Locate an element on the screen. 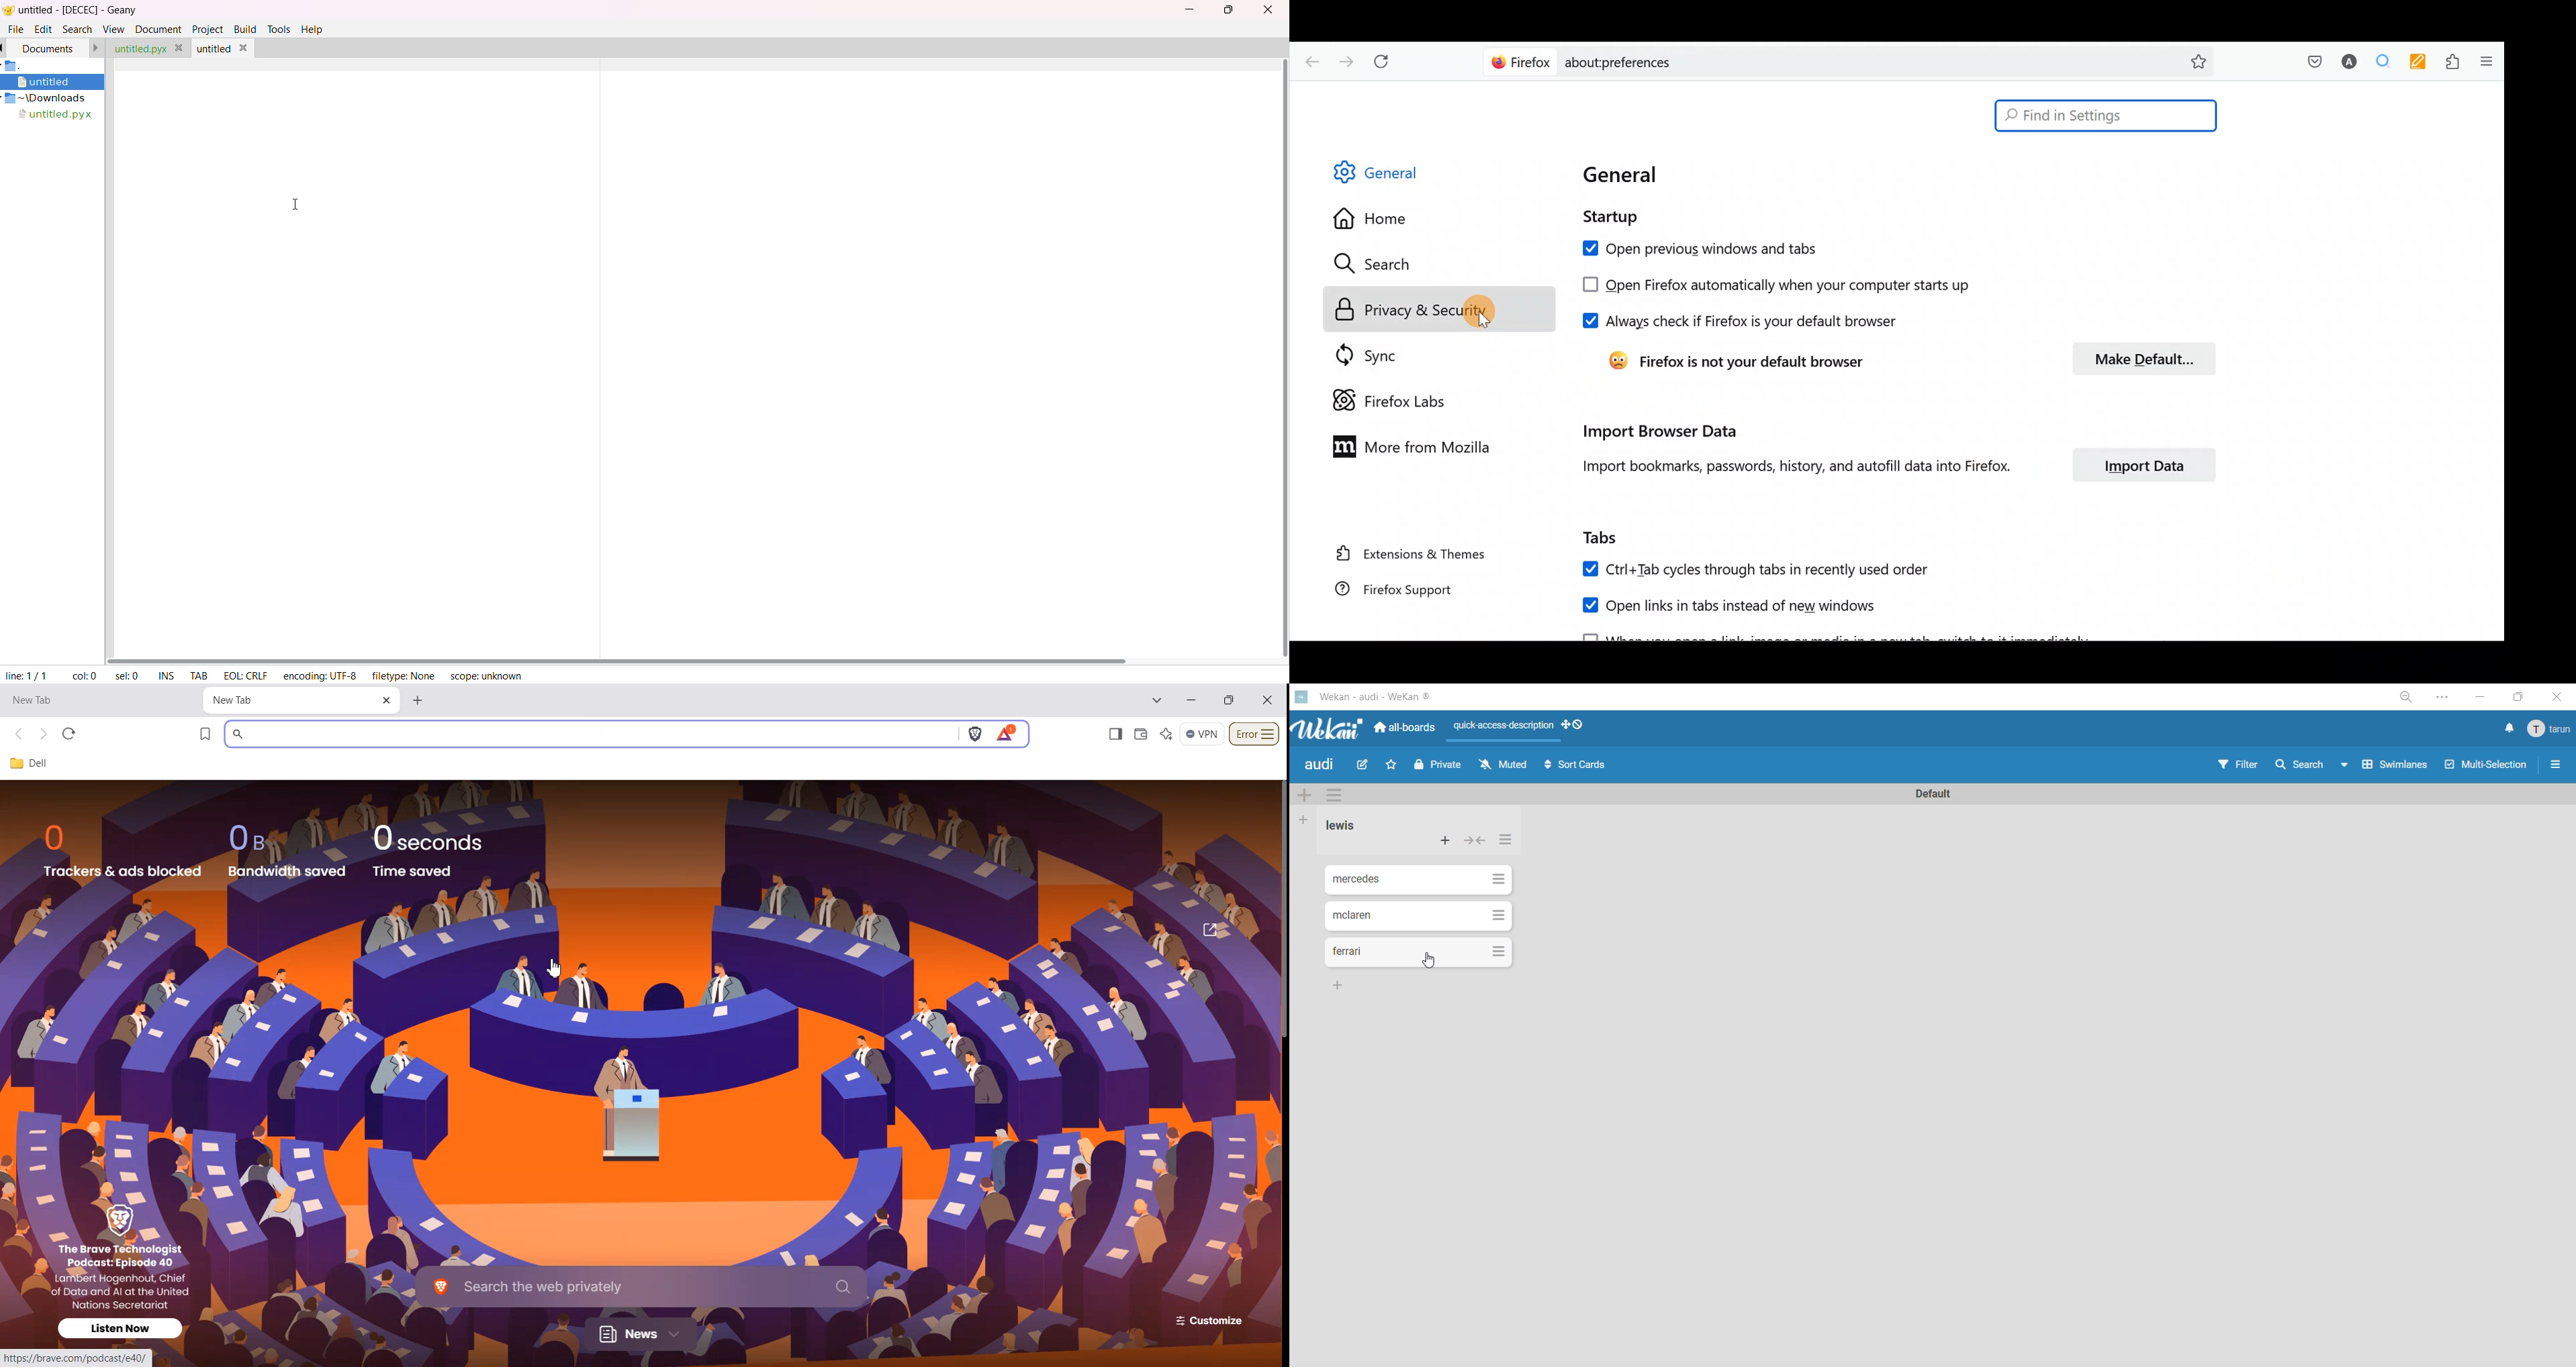 Image resolution: width=2576 pixels, height=1372 pixels. Open previous windows and tabs is located at coordinates (1706, 249).